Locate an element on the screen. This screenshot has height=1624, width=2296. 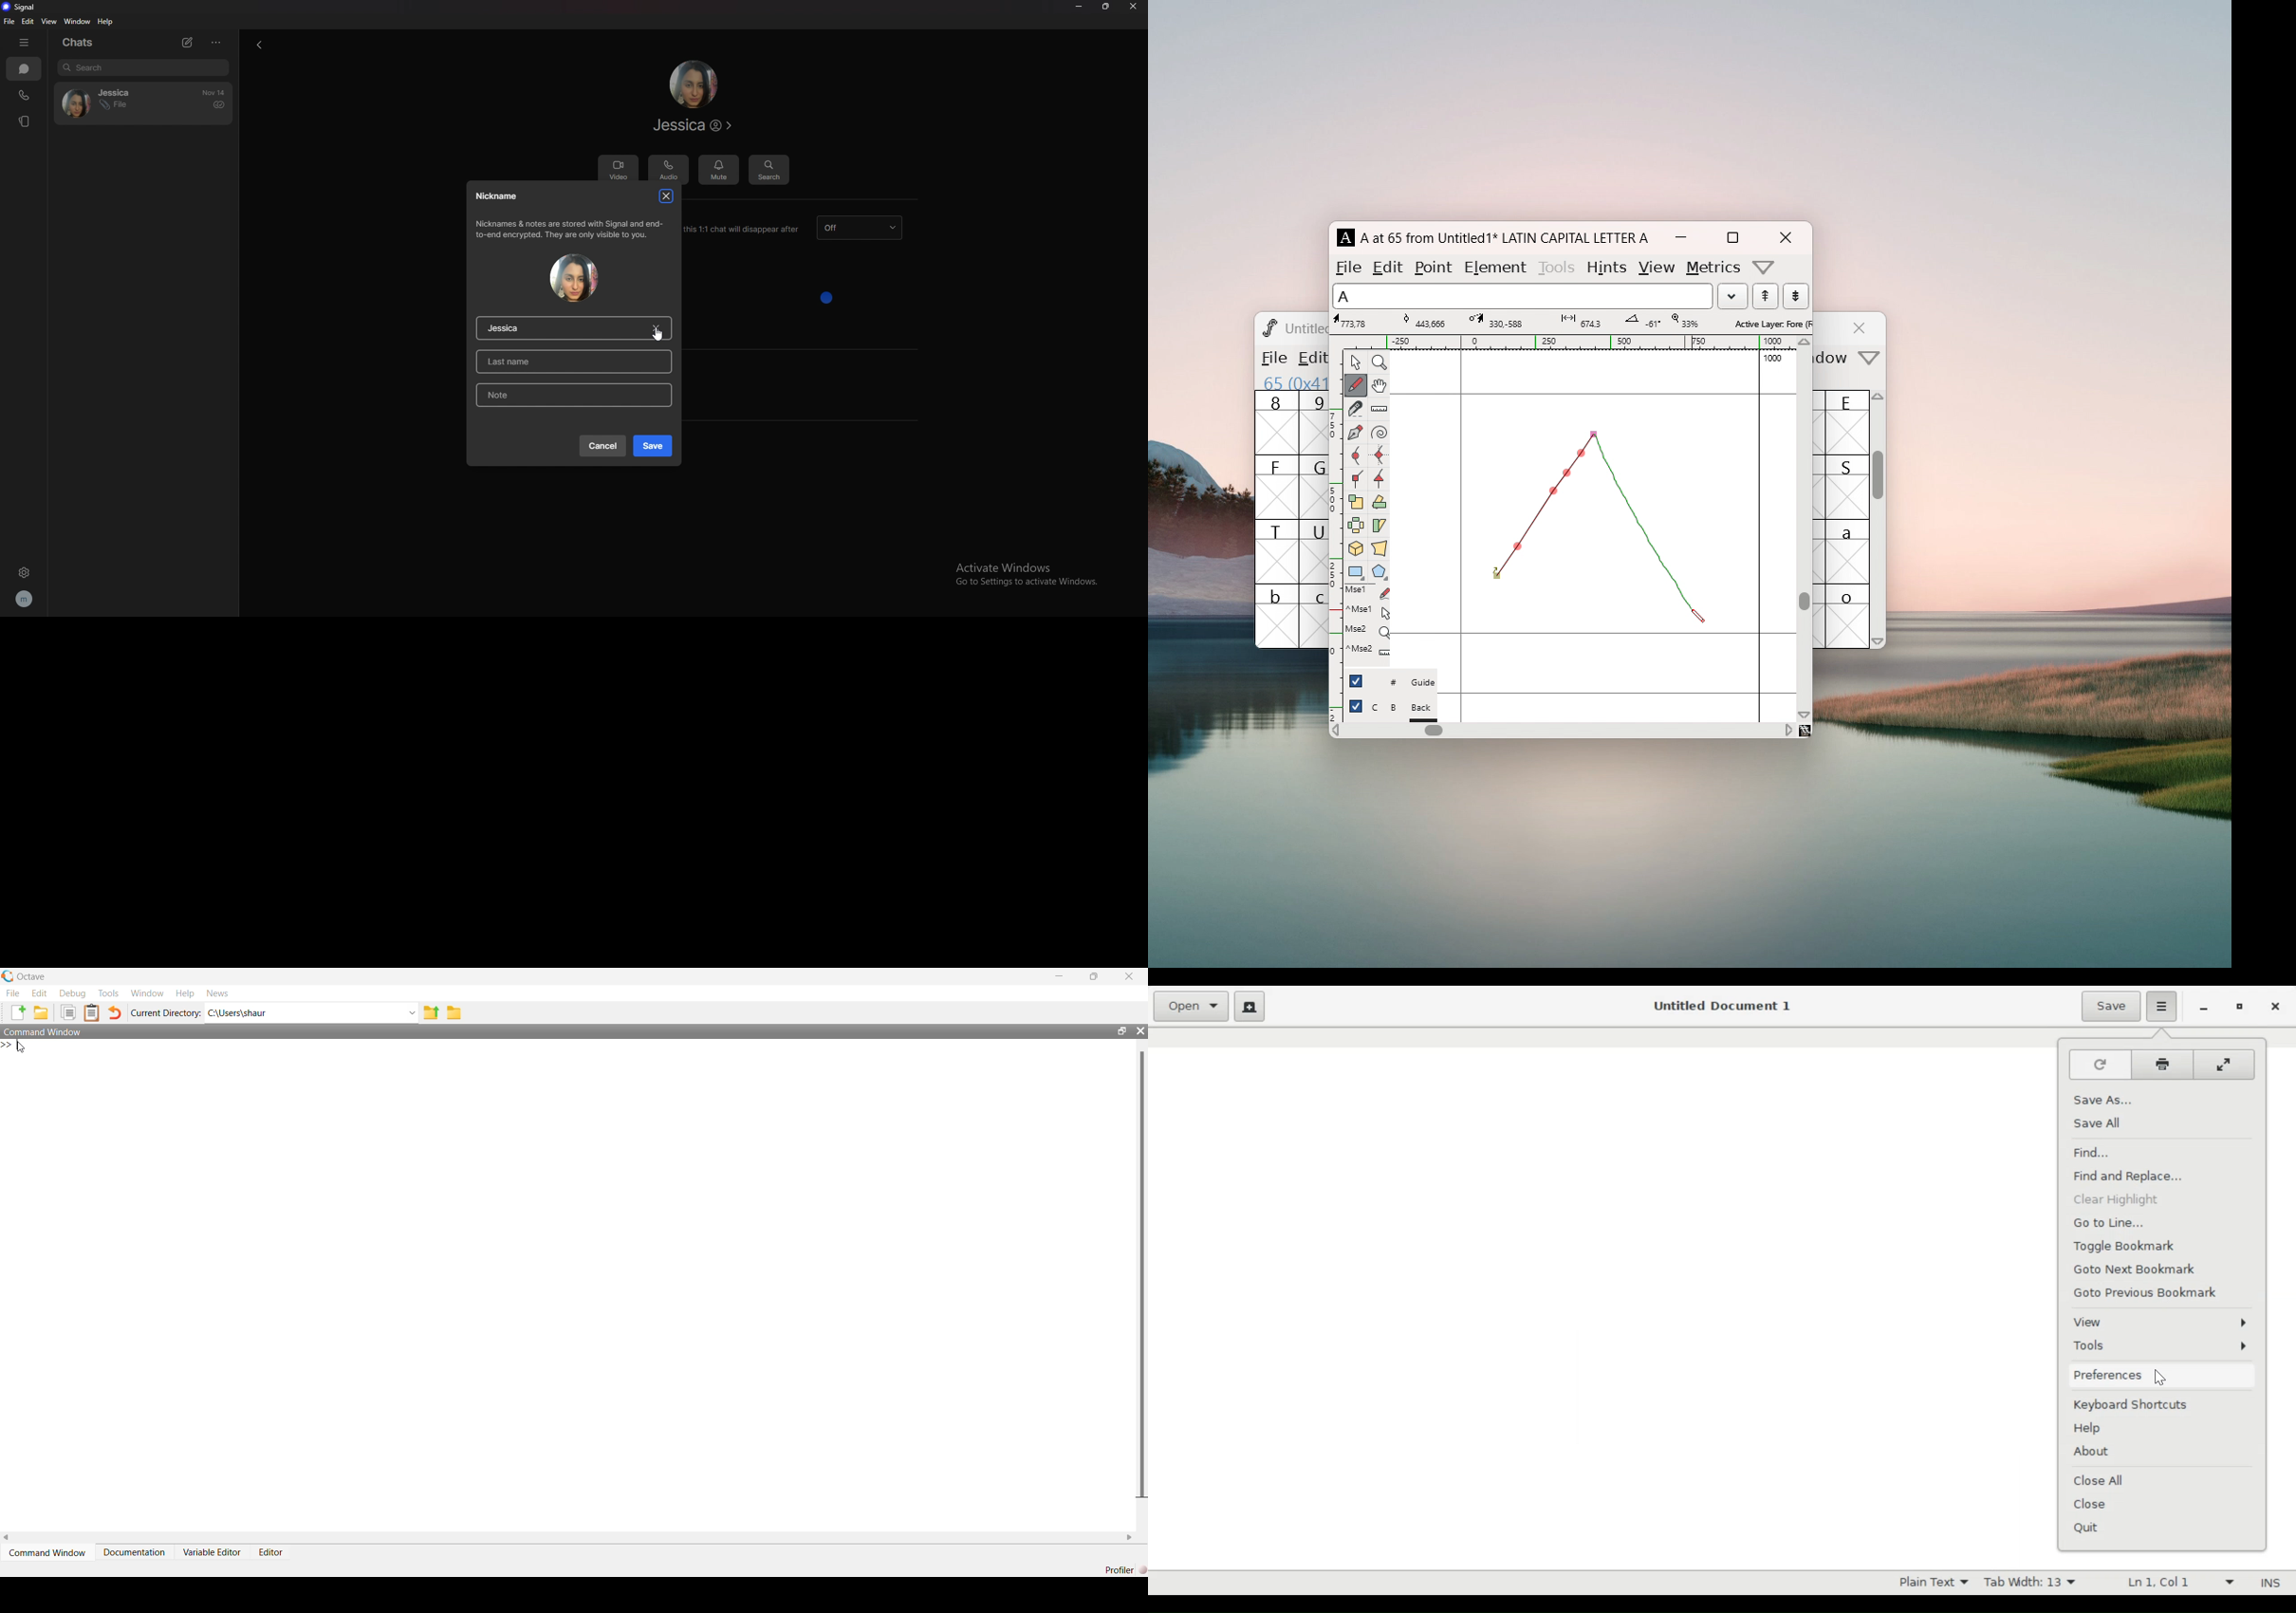
o is located at coordinates (1850, 616).